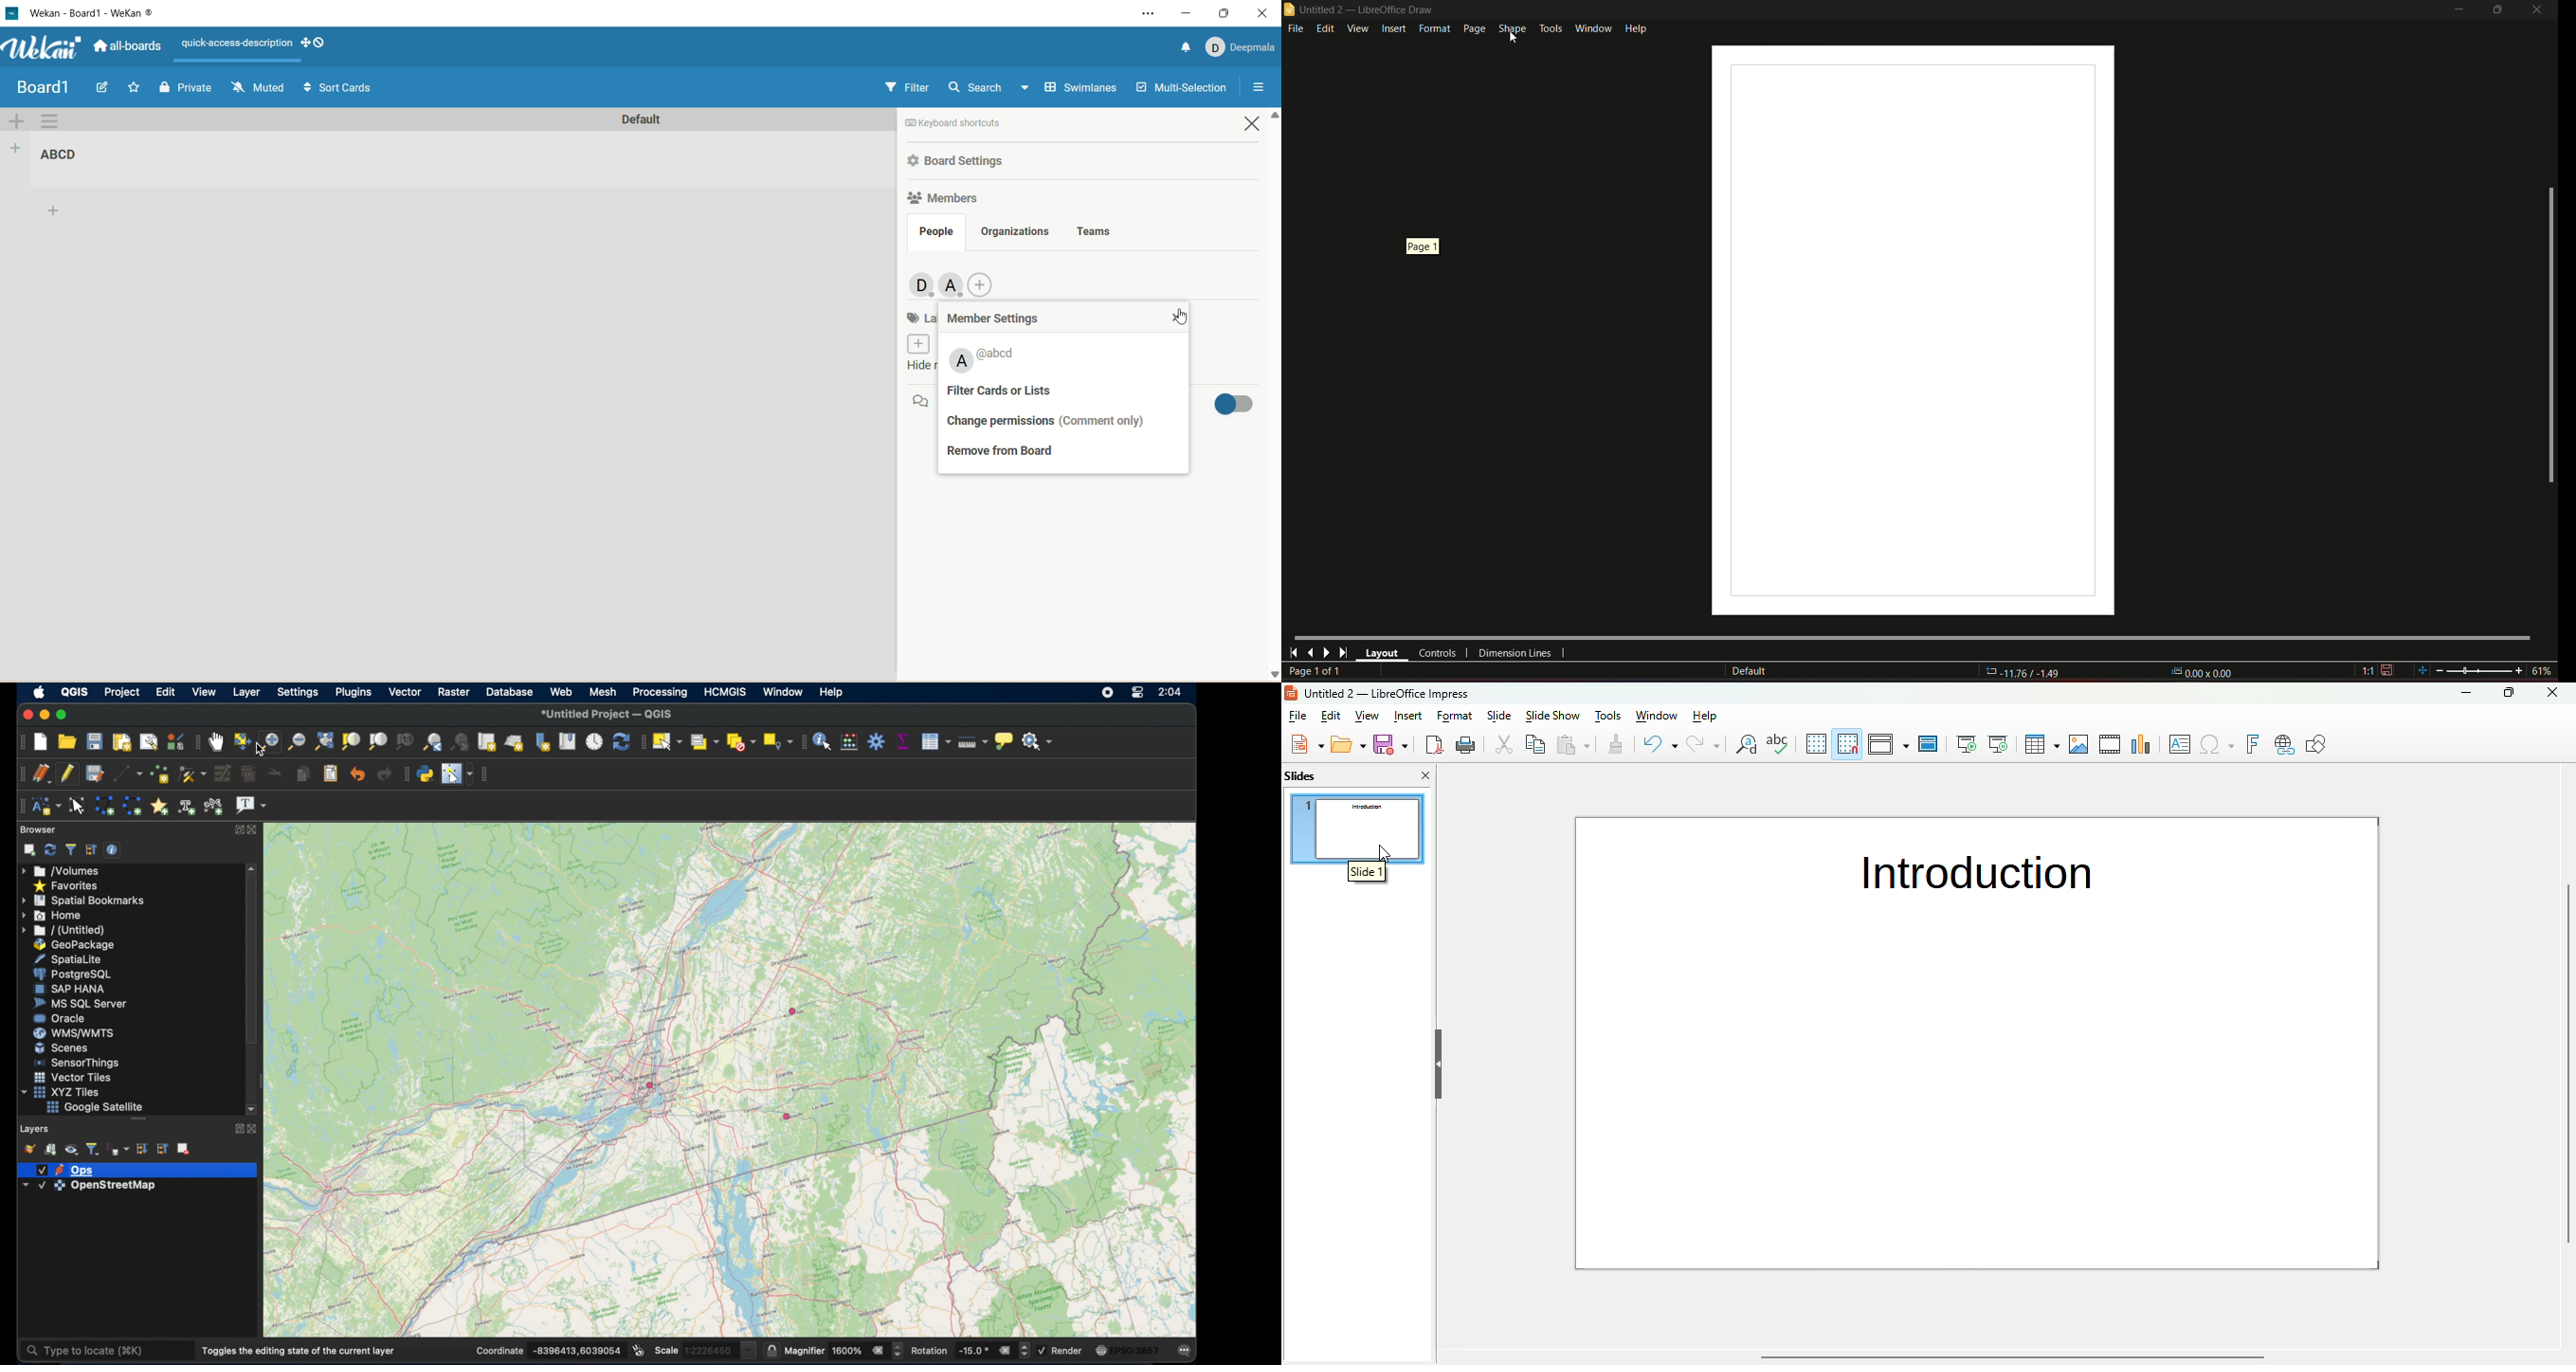 The width and height of the screenshot is (2576, 1372). I want to click on volumes, so click(60, 870).